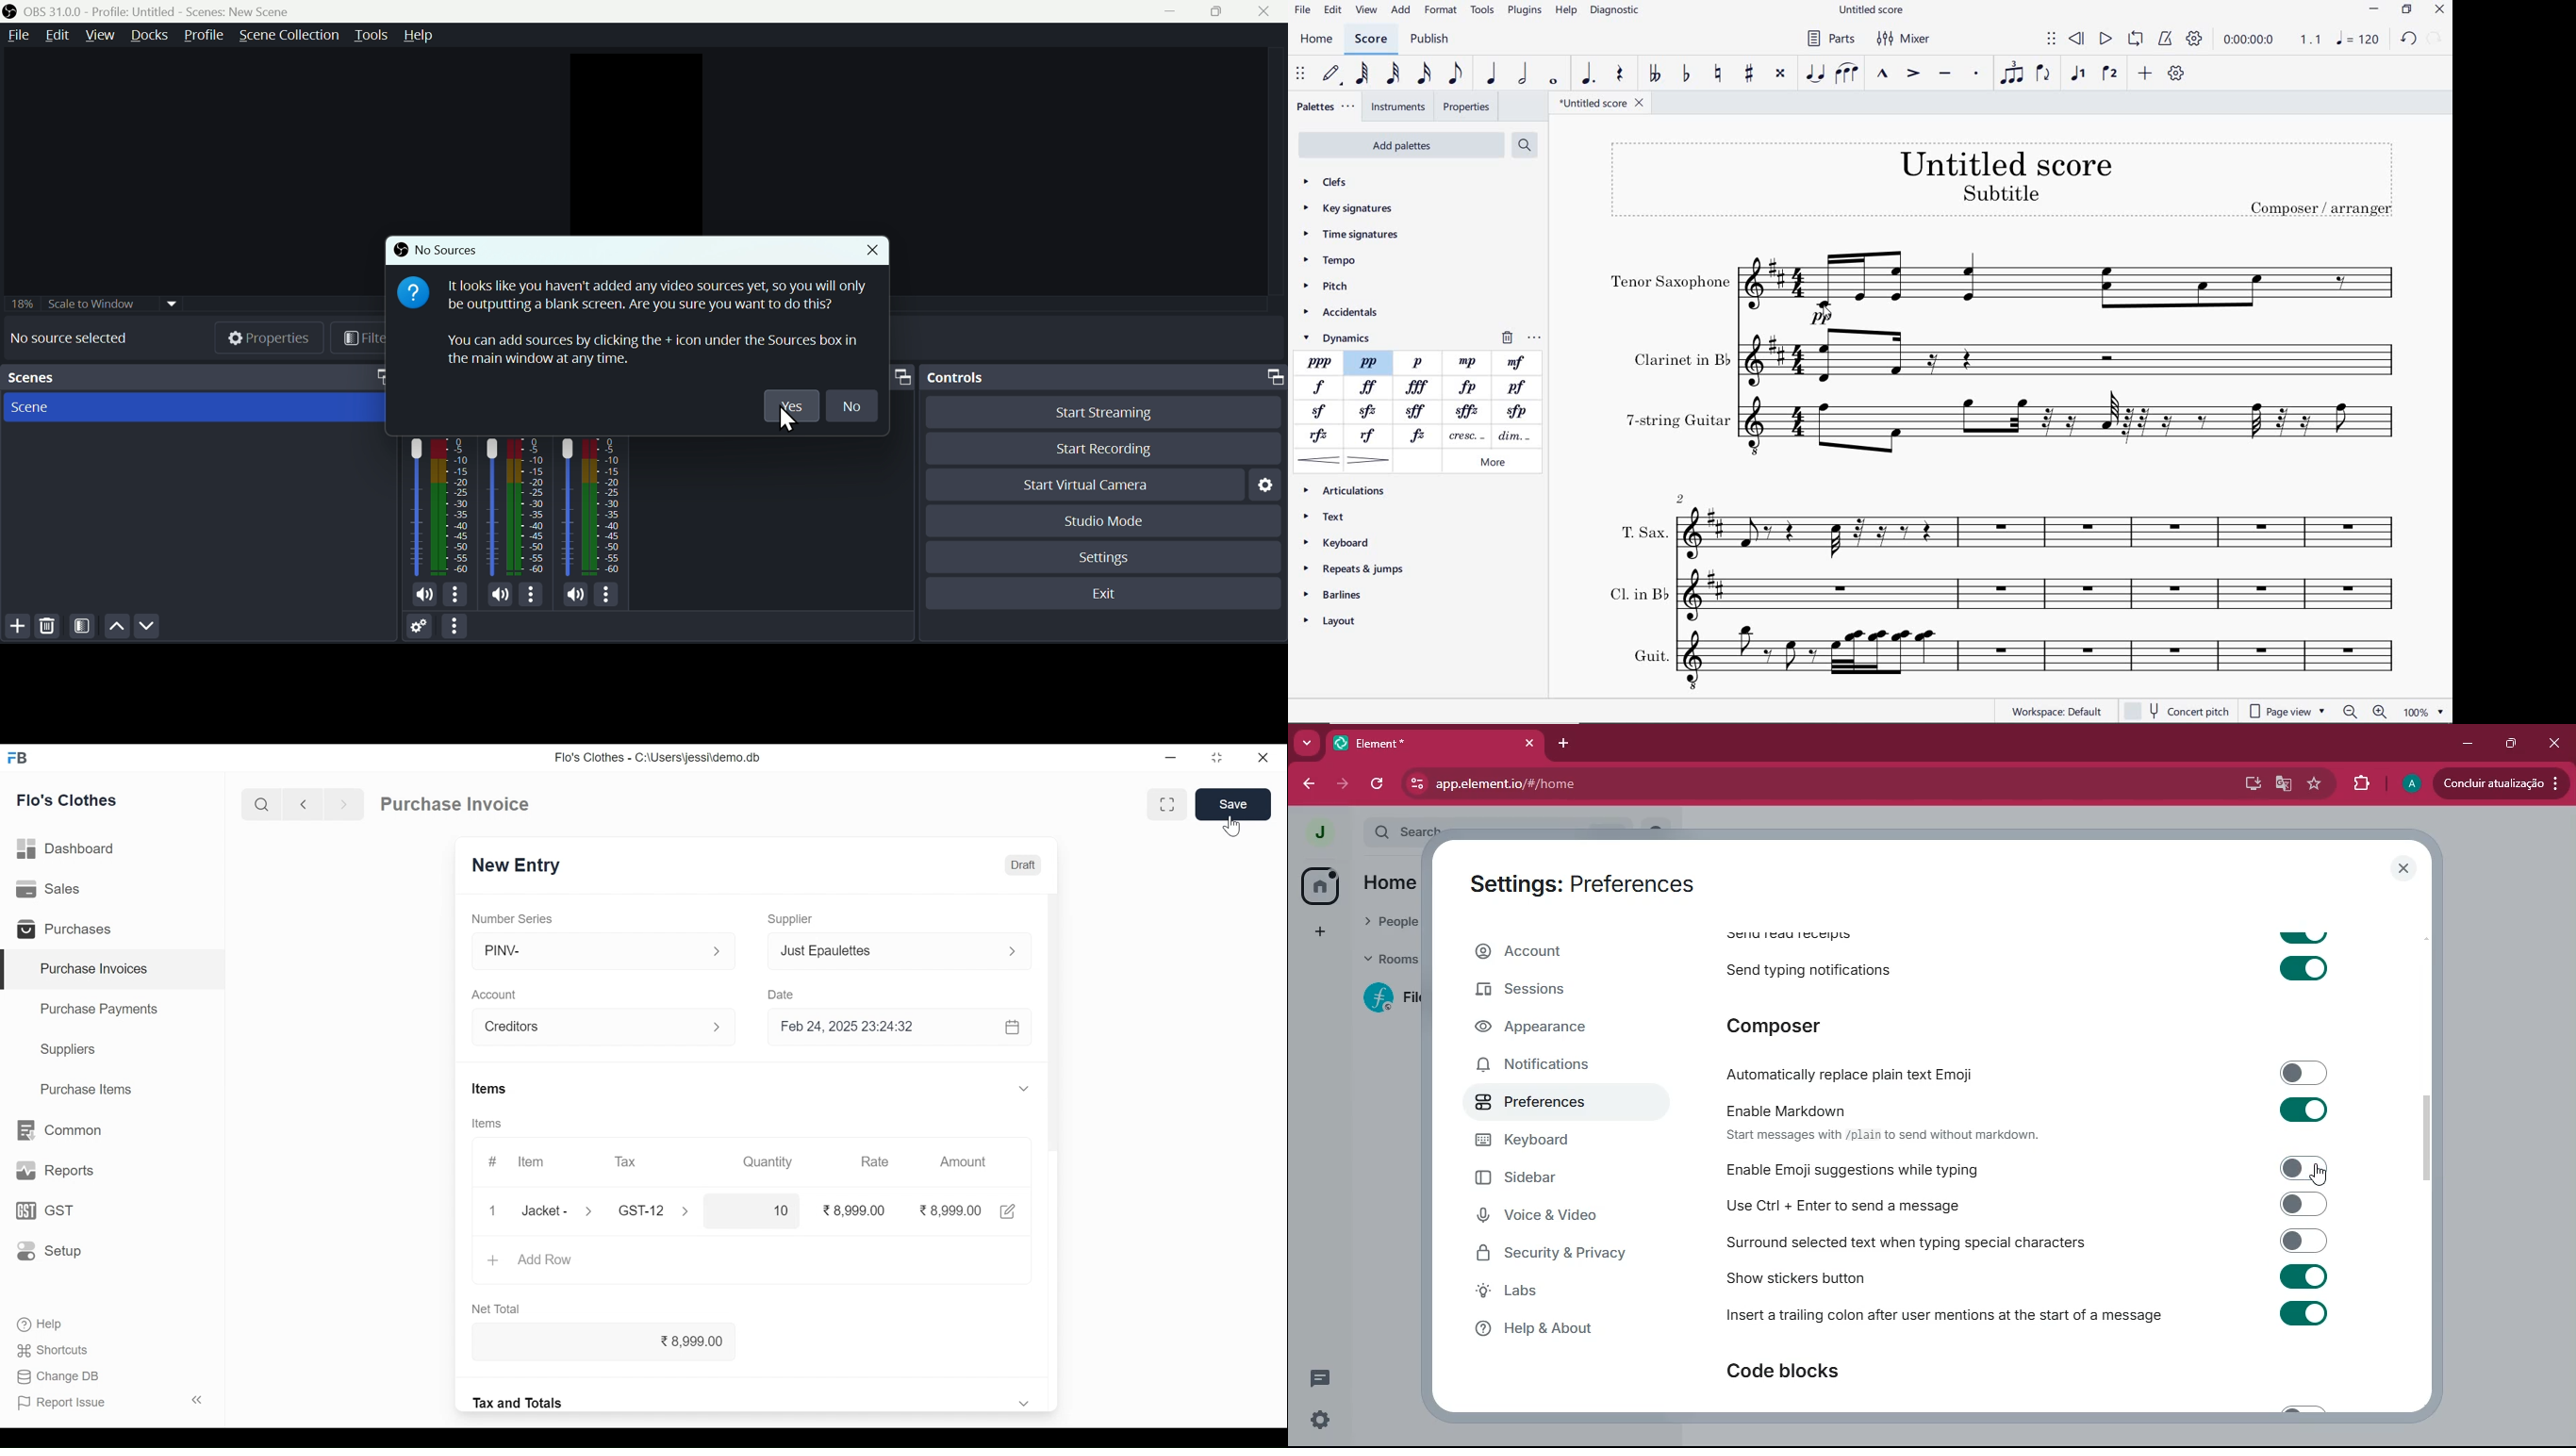  Describe the element at coordinates (2282, 783) in the screenshot. I see `google translate` at that location.